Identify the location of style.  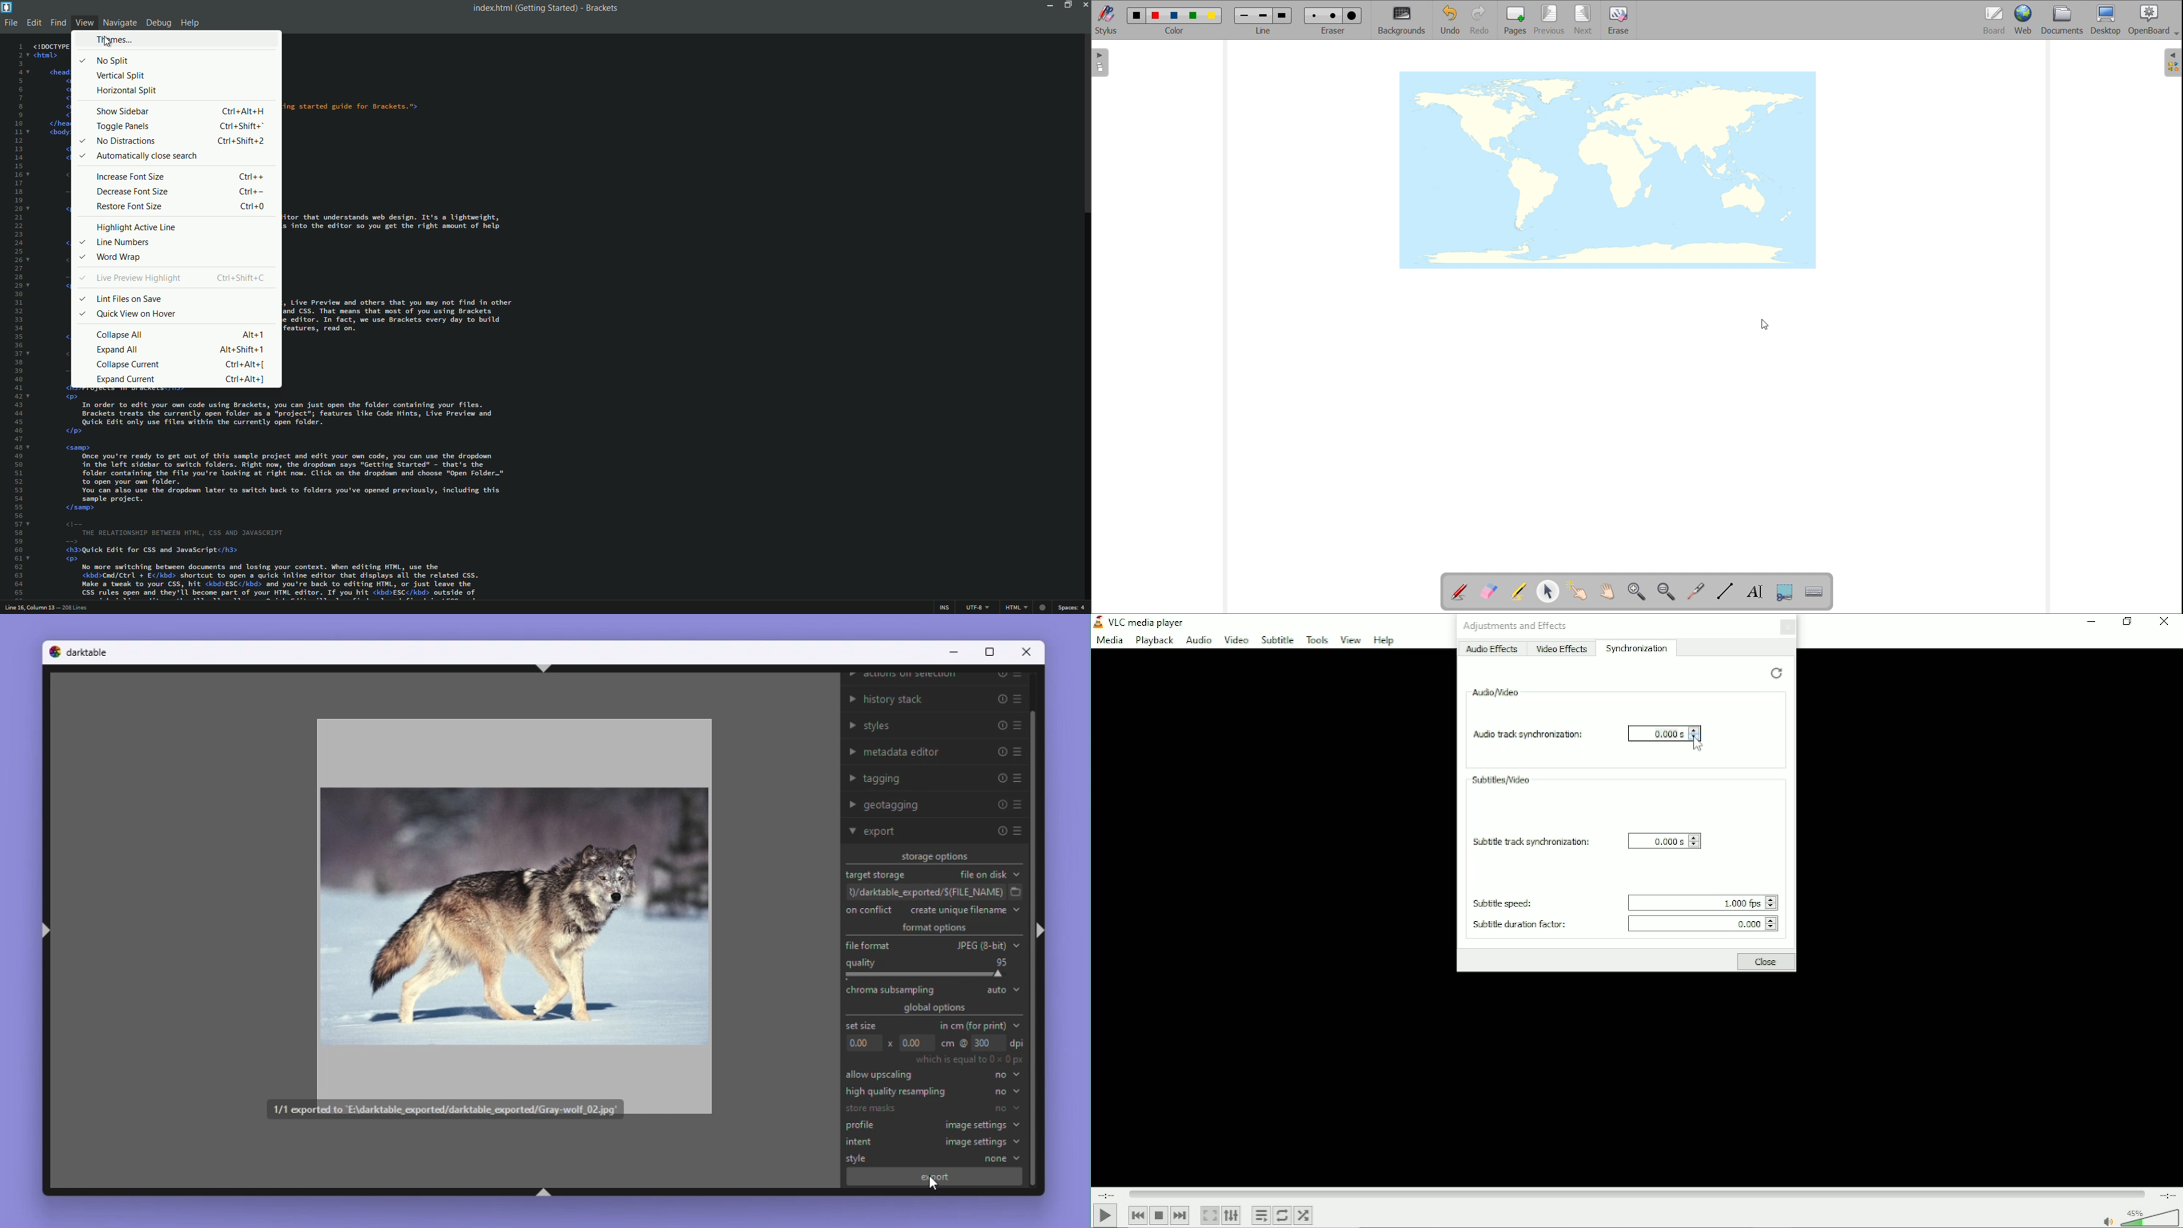
(855, 1158).